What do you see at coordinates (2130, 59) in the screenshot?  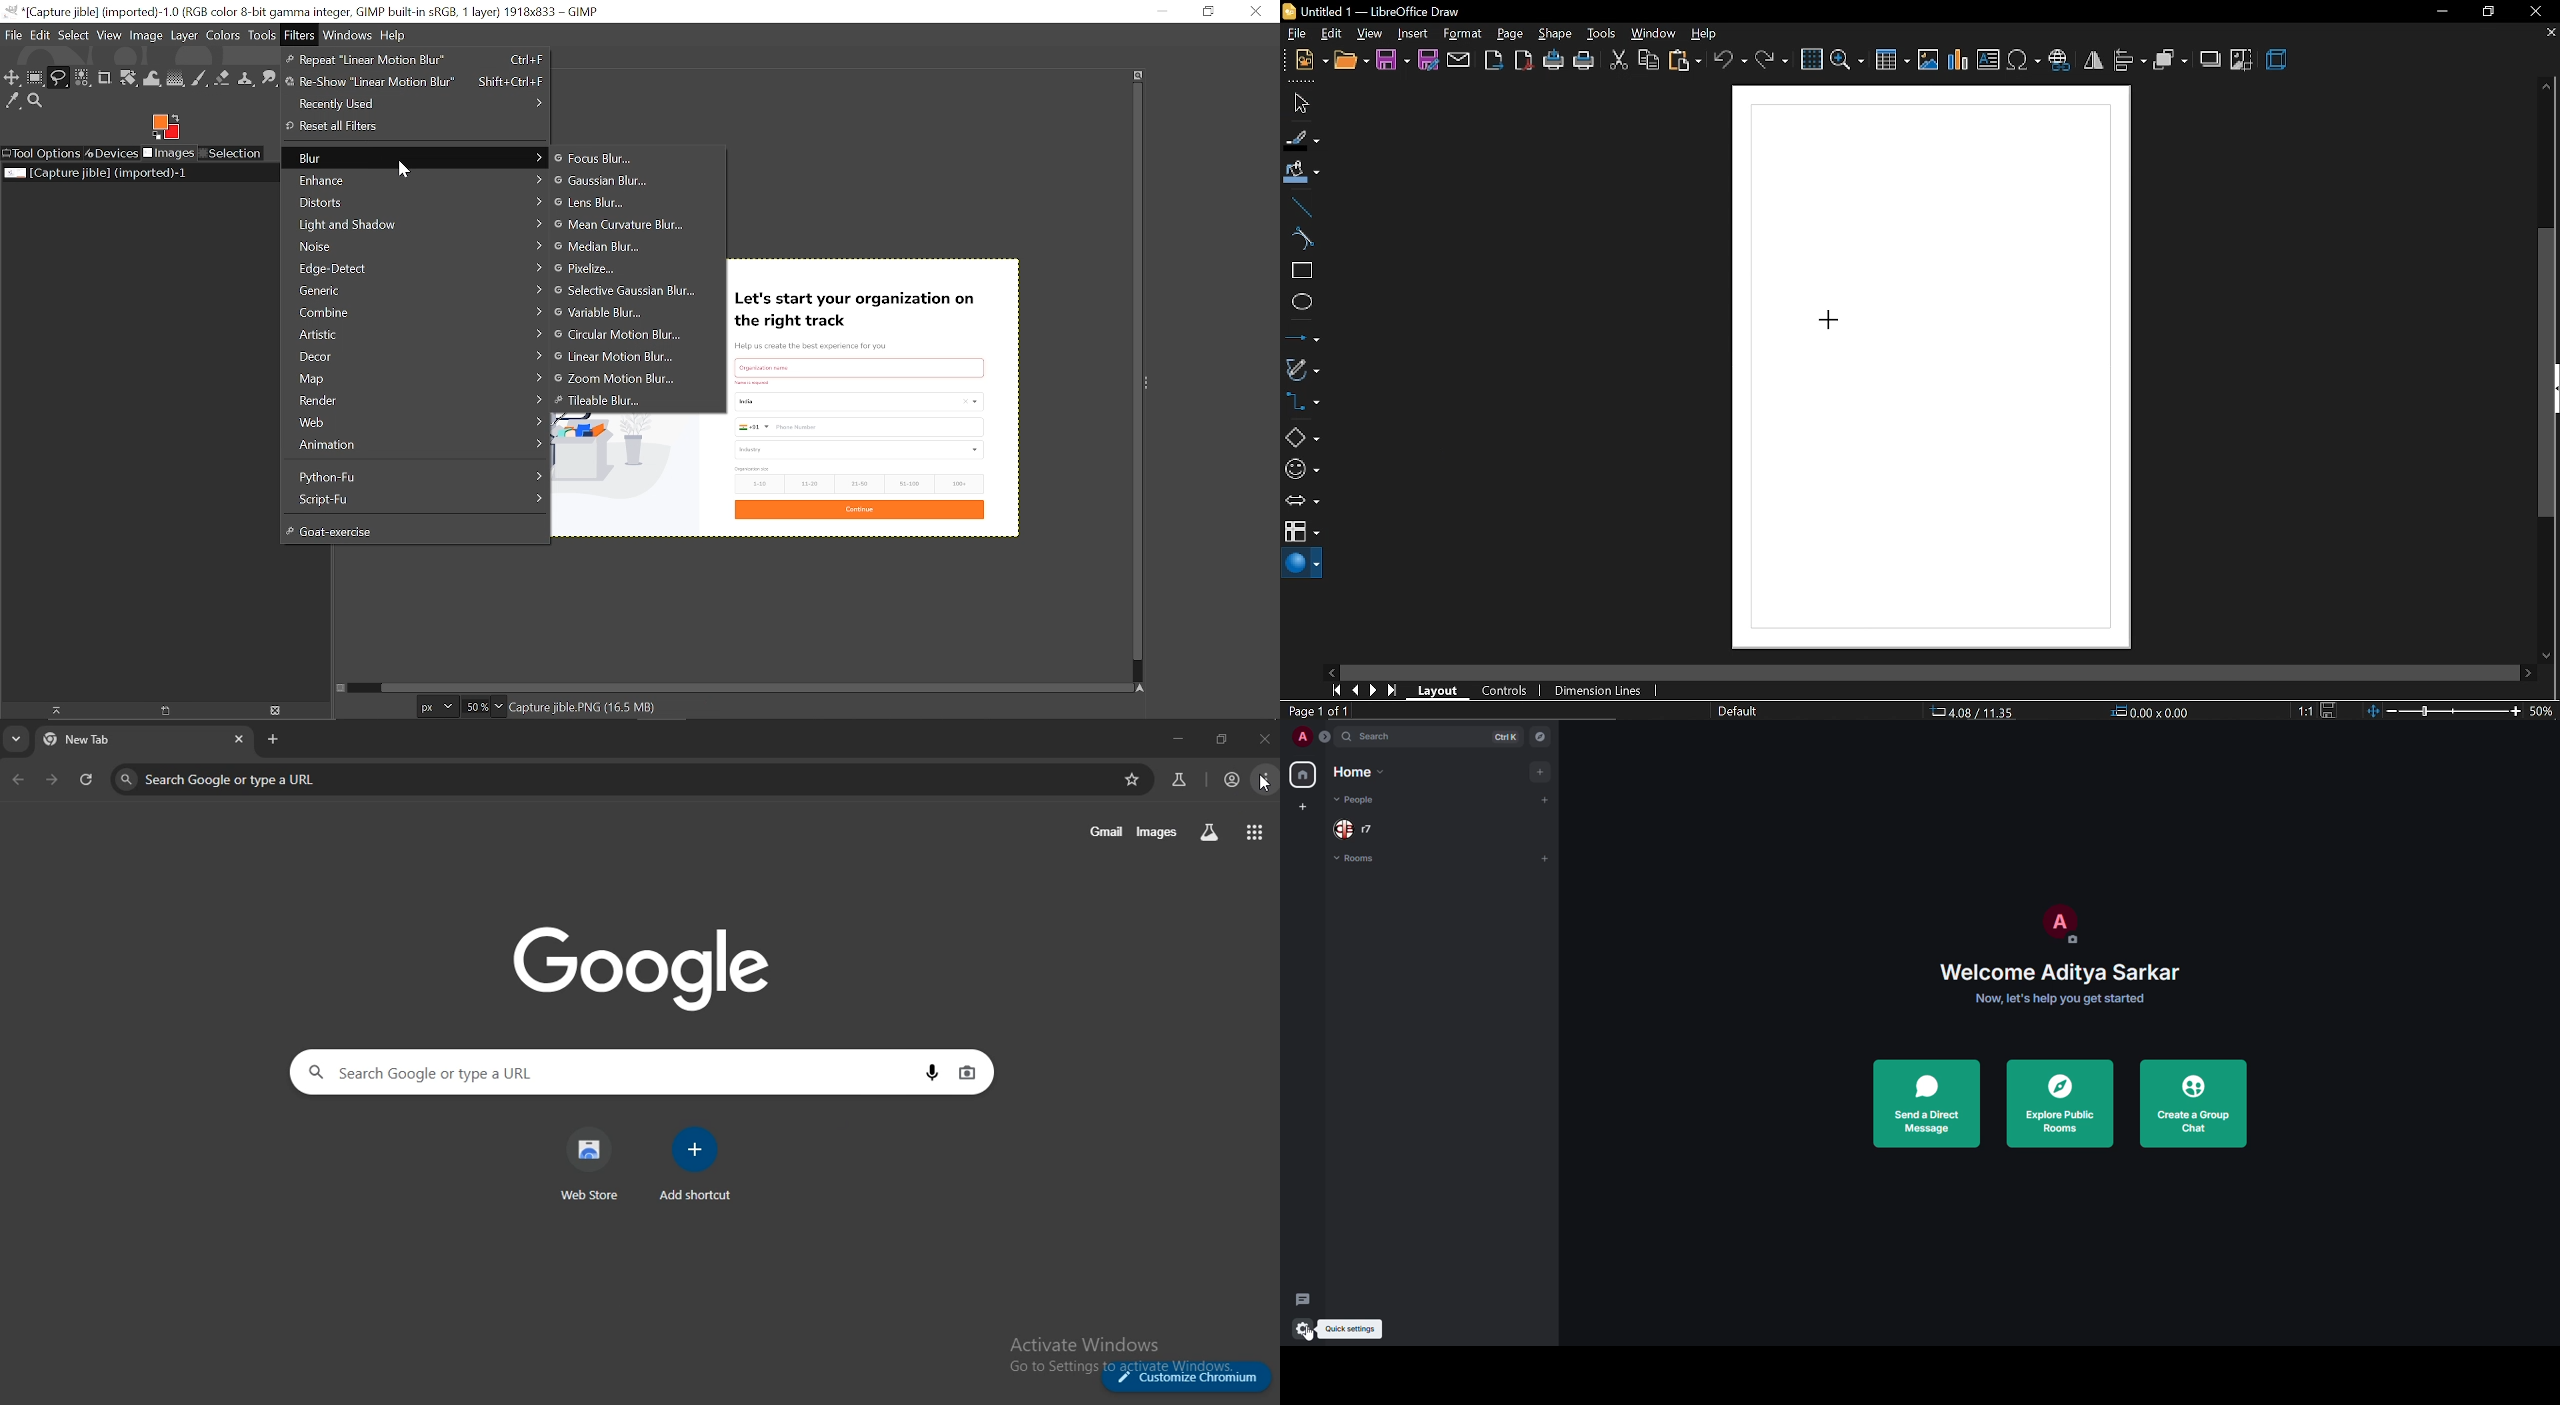 I see `align` at bounding box center [2130, 59].